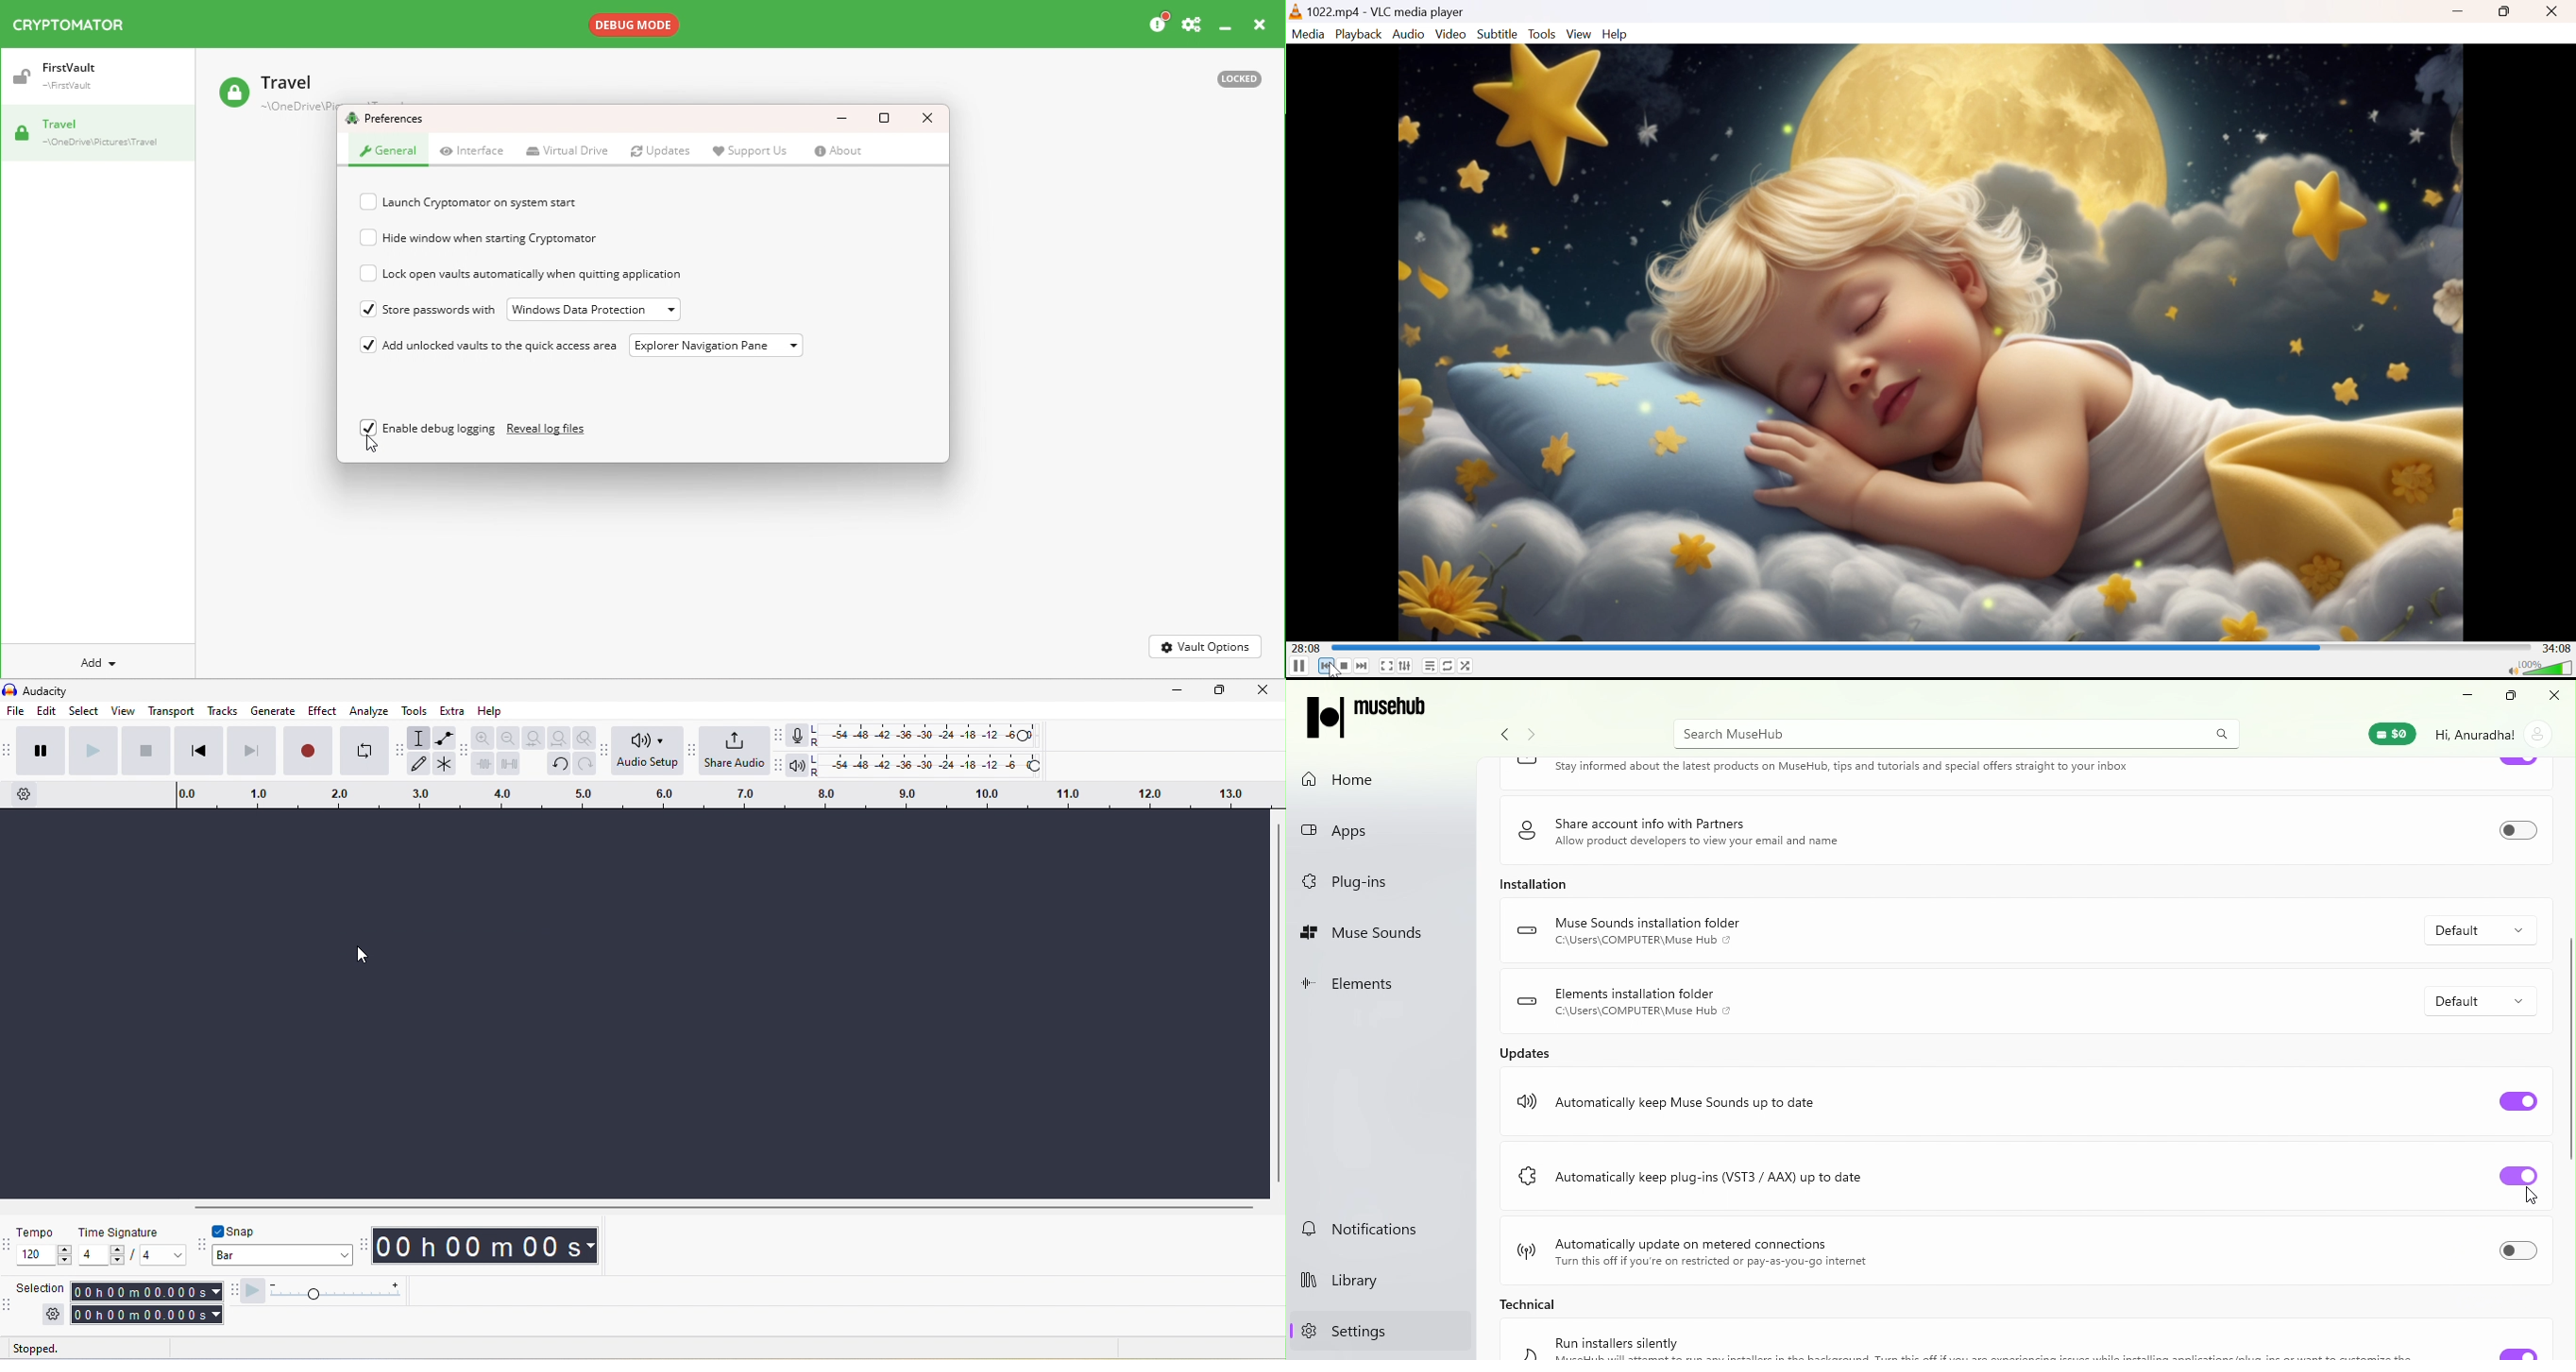 The image size is (2576, 1372). What do you see at coordinates (1544, 34) in the screenshot?
I see `Tools` at bounding box center [1544, 34].